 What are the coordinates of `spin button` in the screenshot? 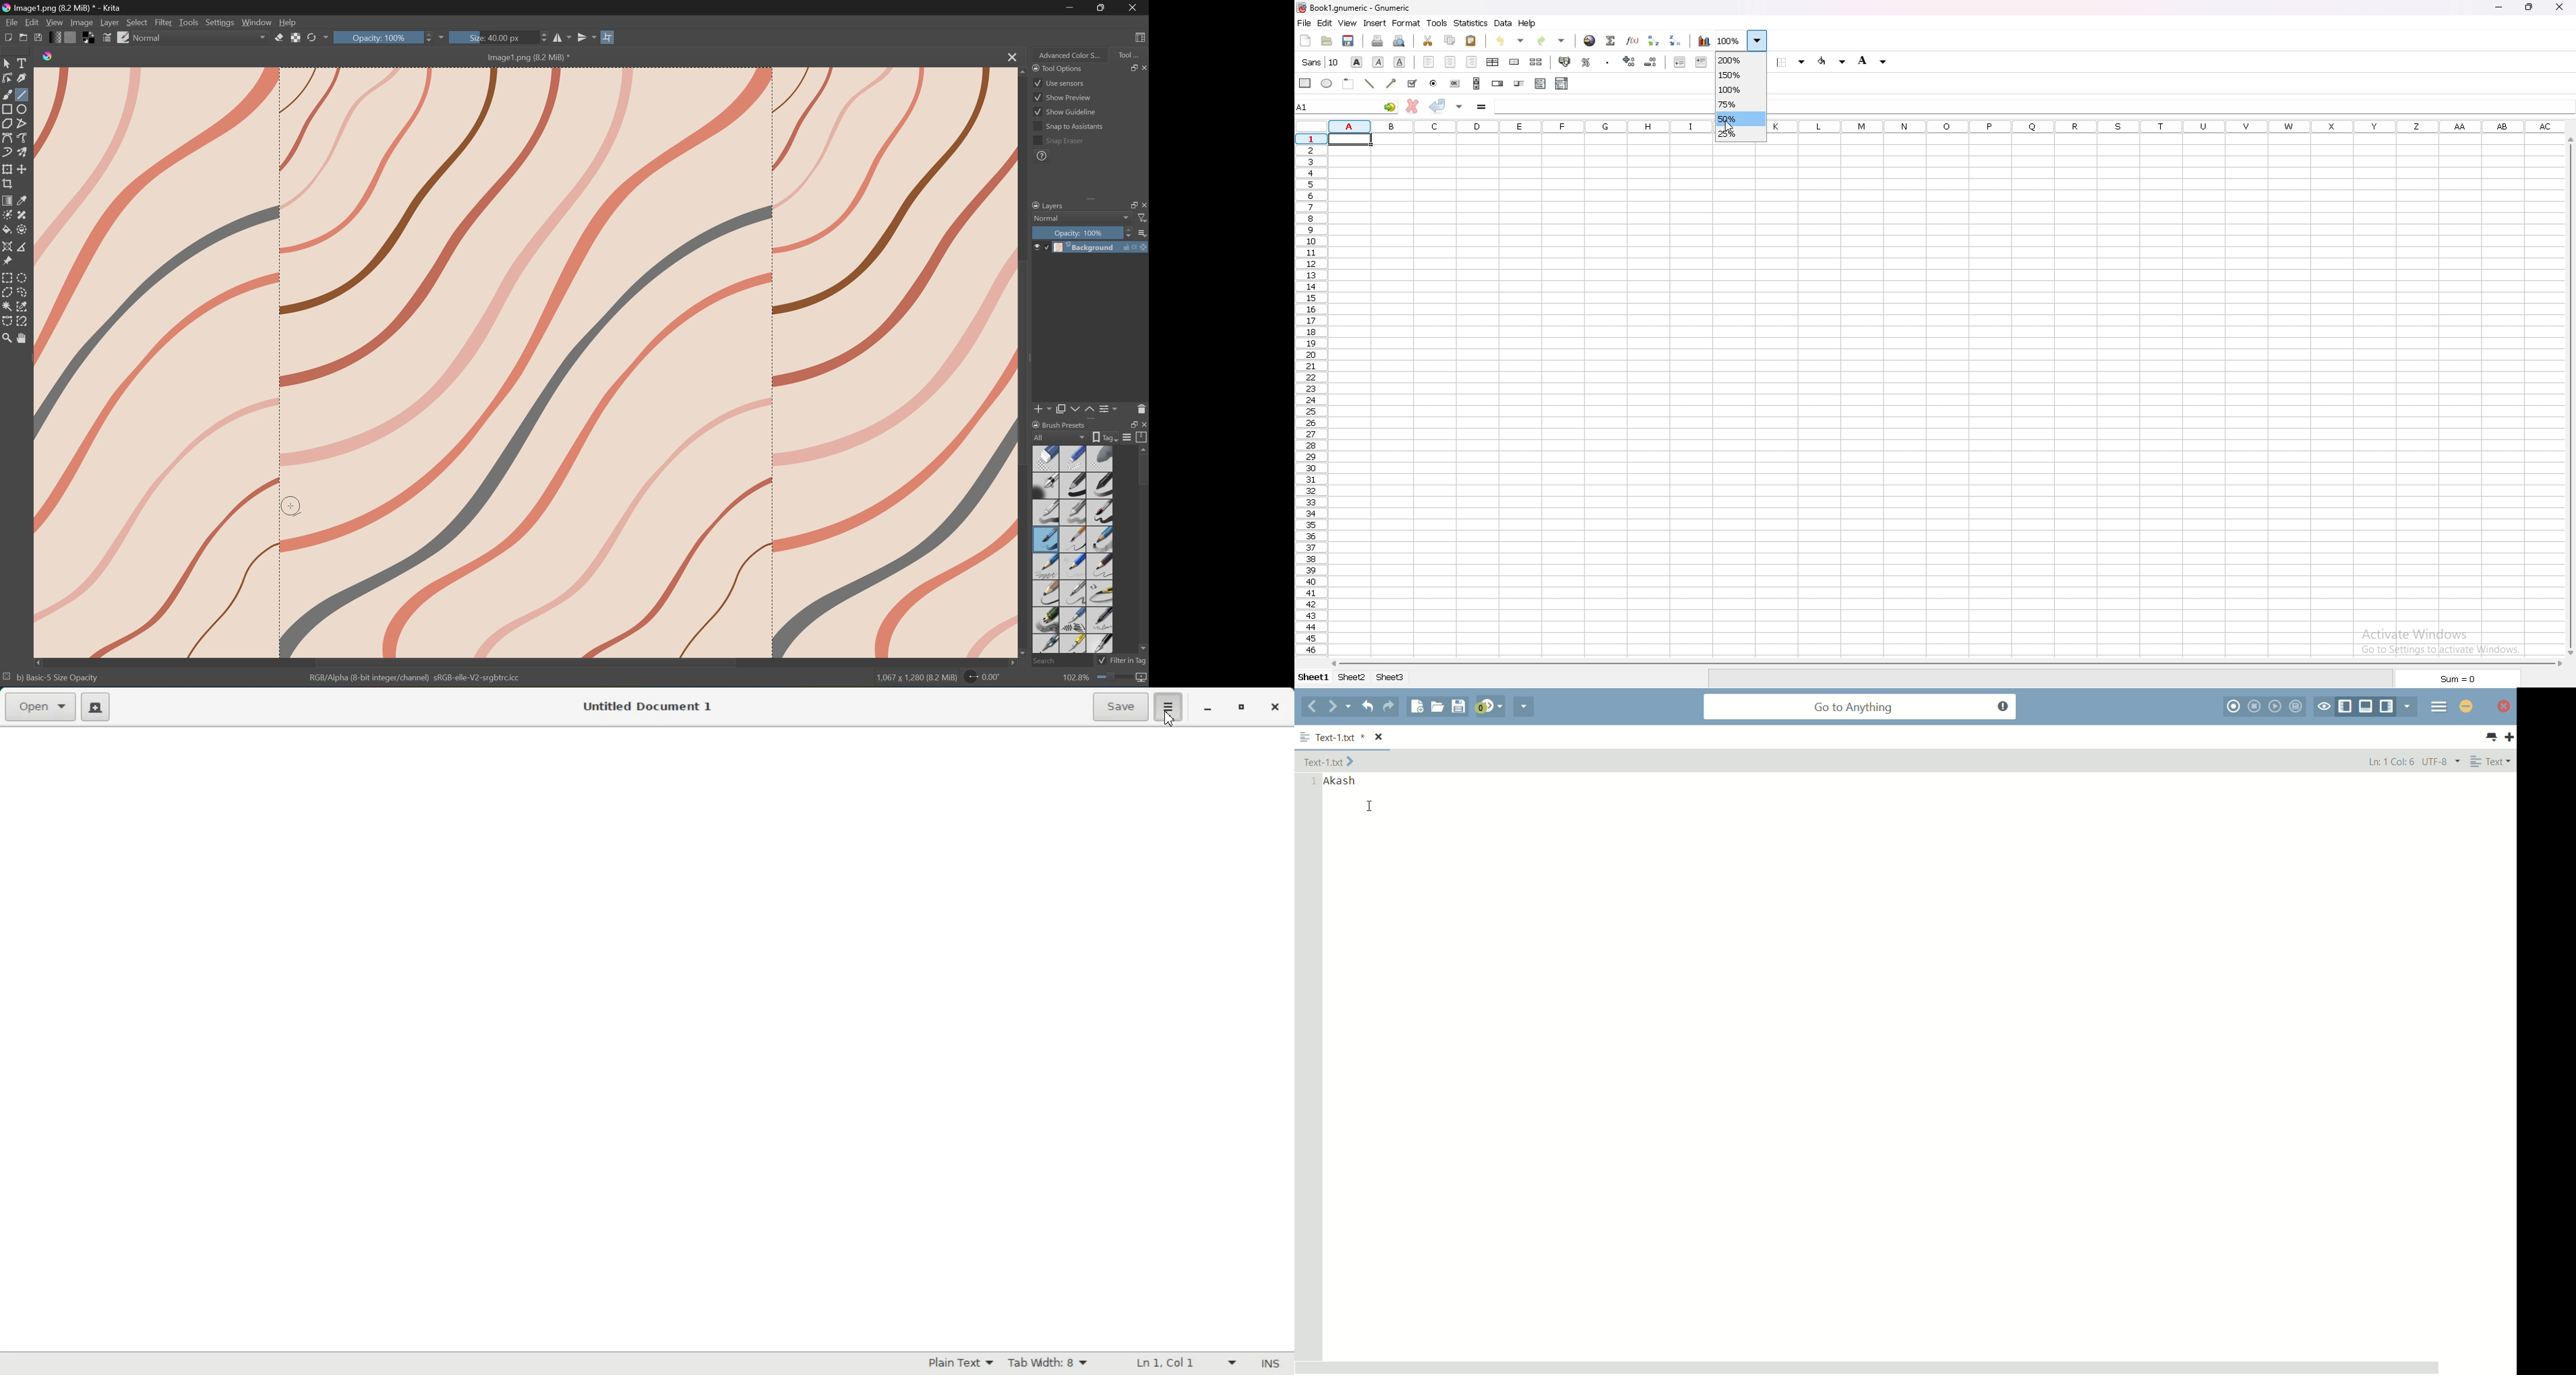 It's located at (1497, 83).